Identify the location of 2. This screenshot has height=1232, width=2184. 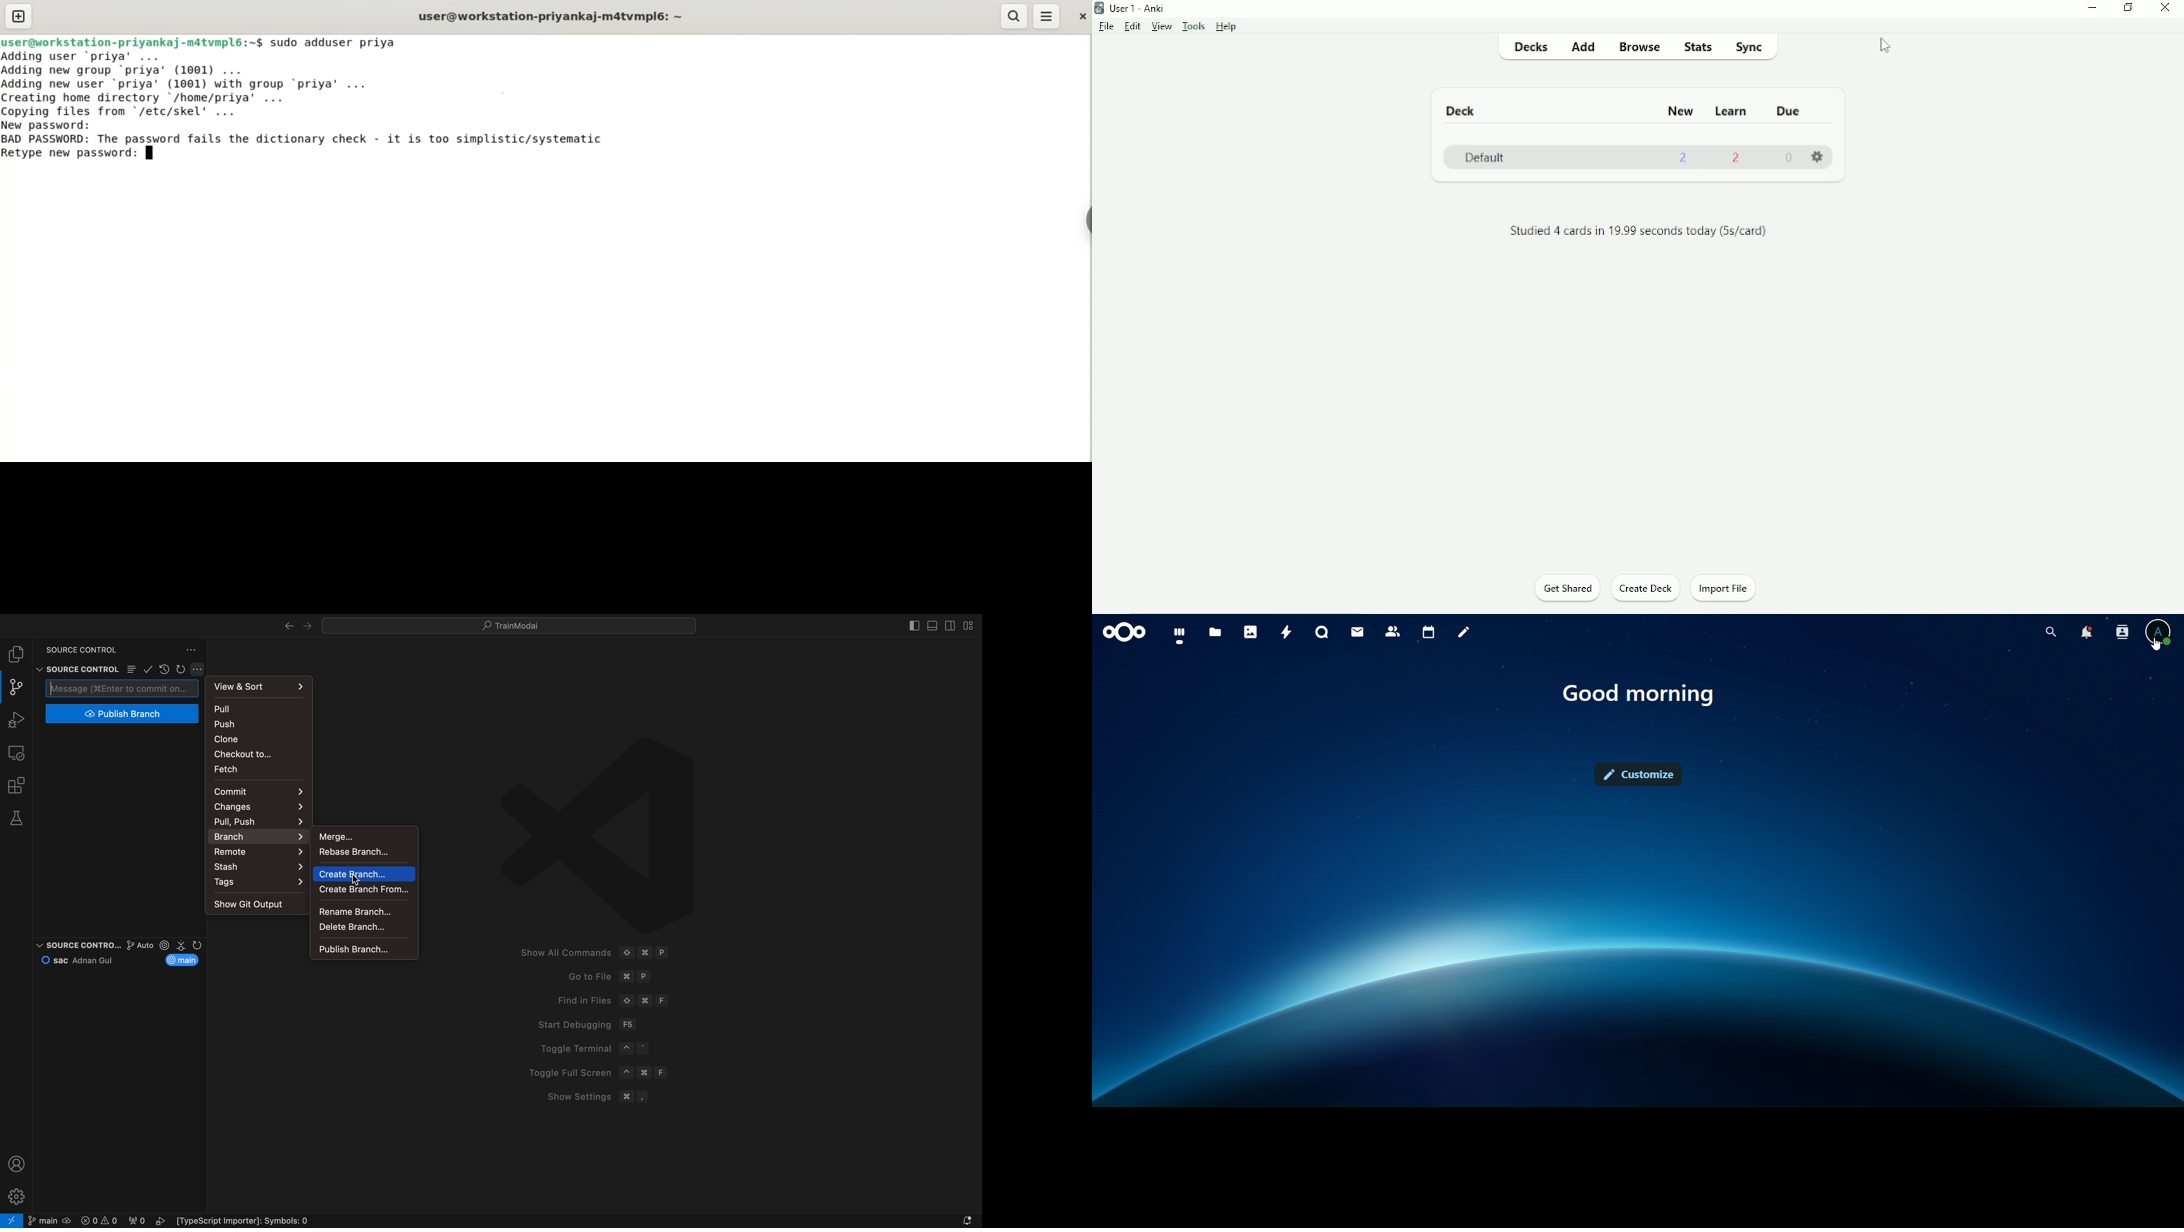
(1739, 161).